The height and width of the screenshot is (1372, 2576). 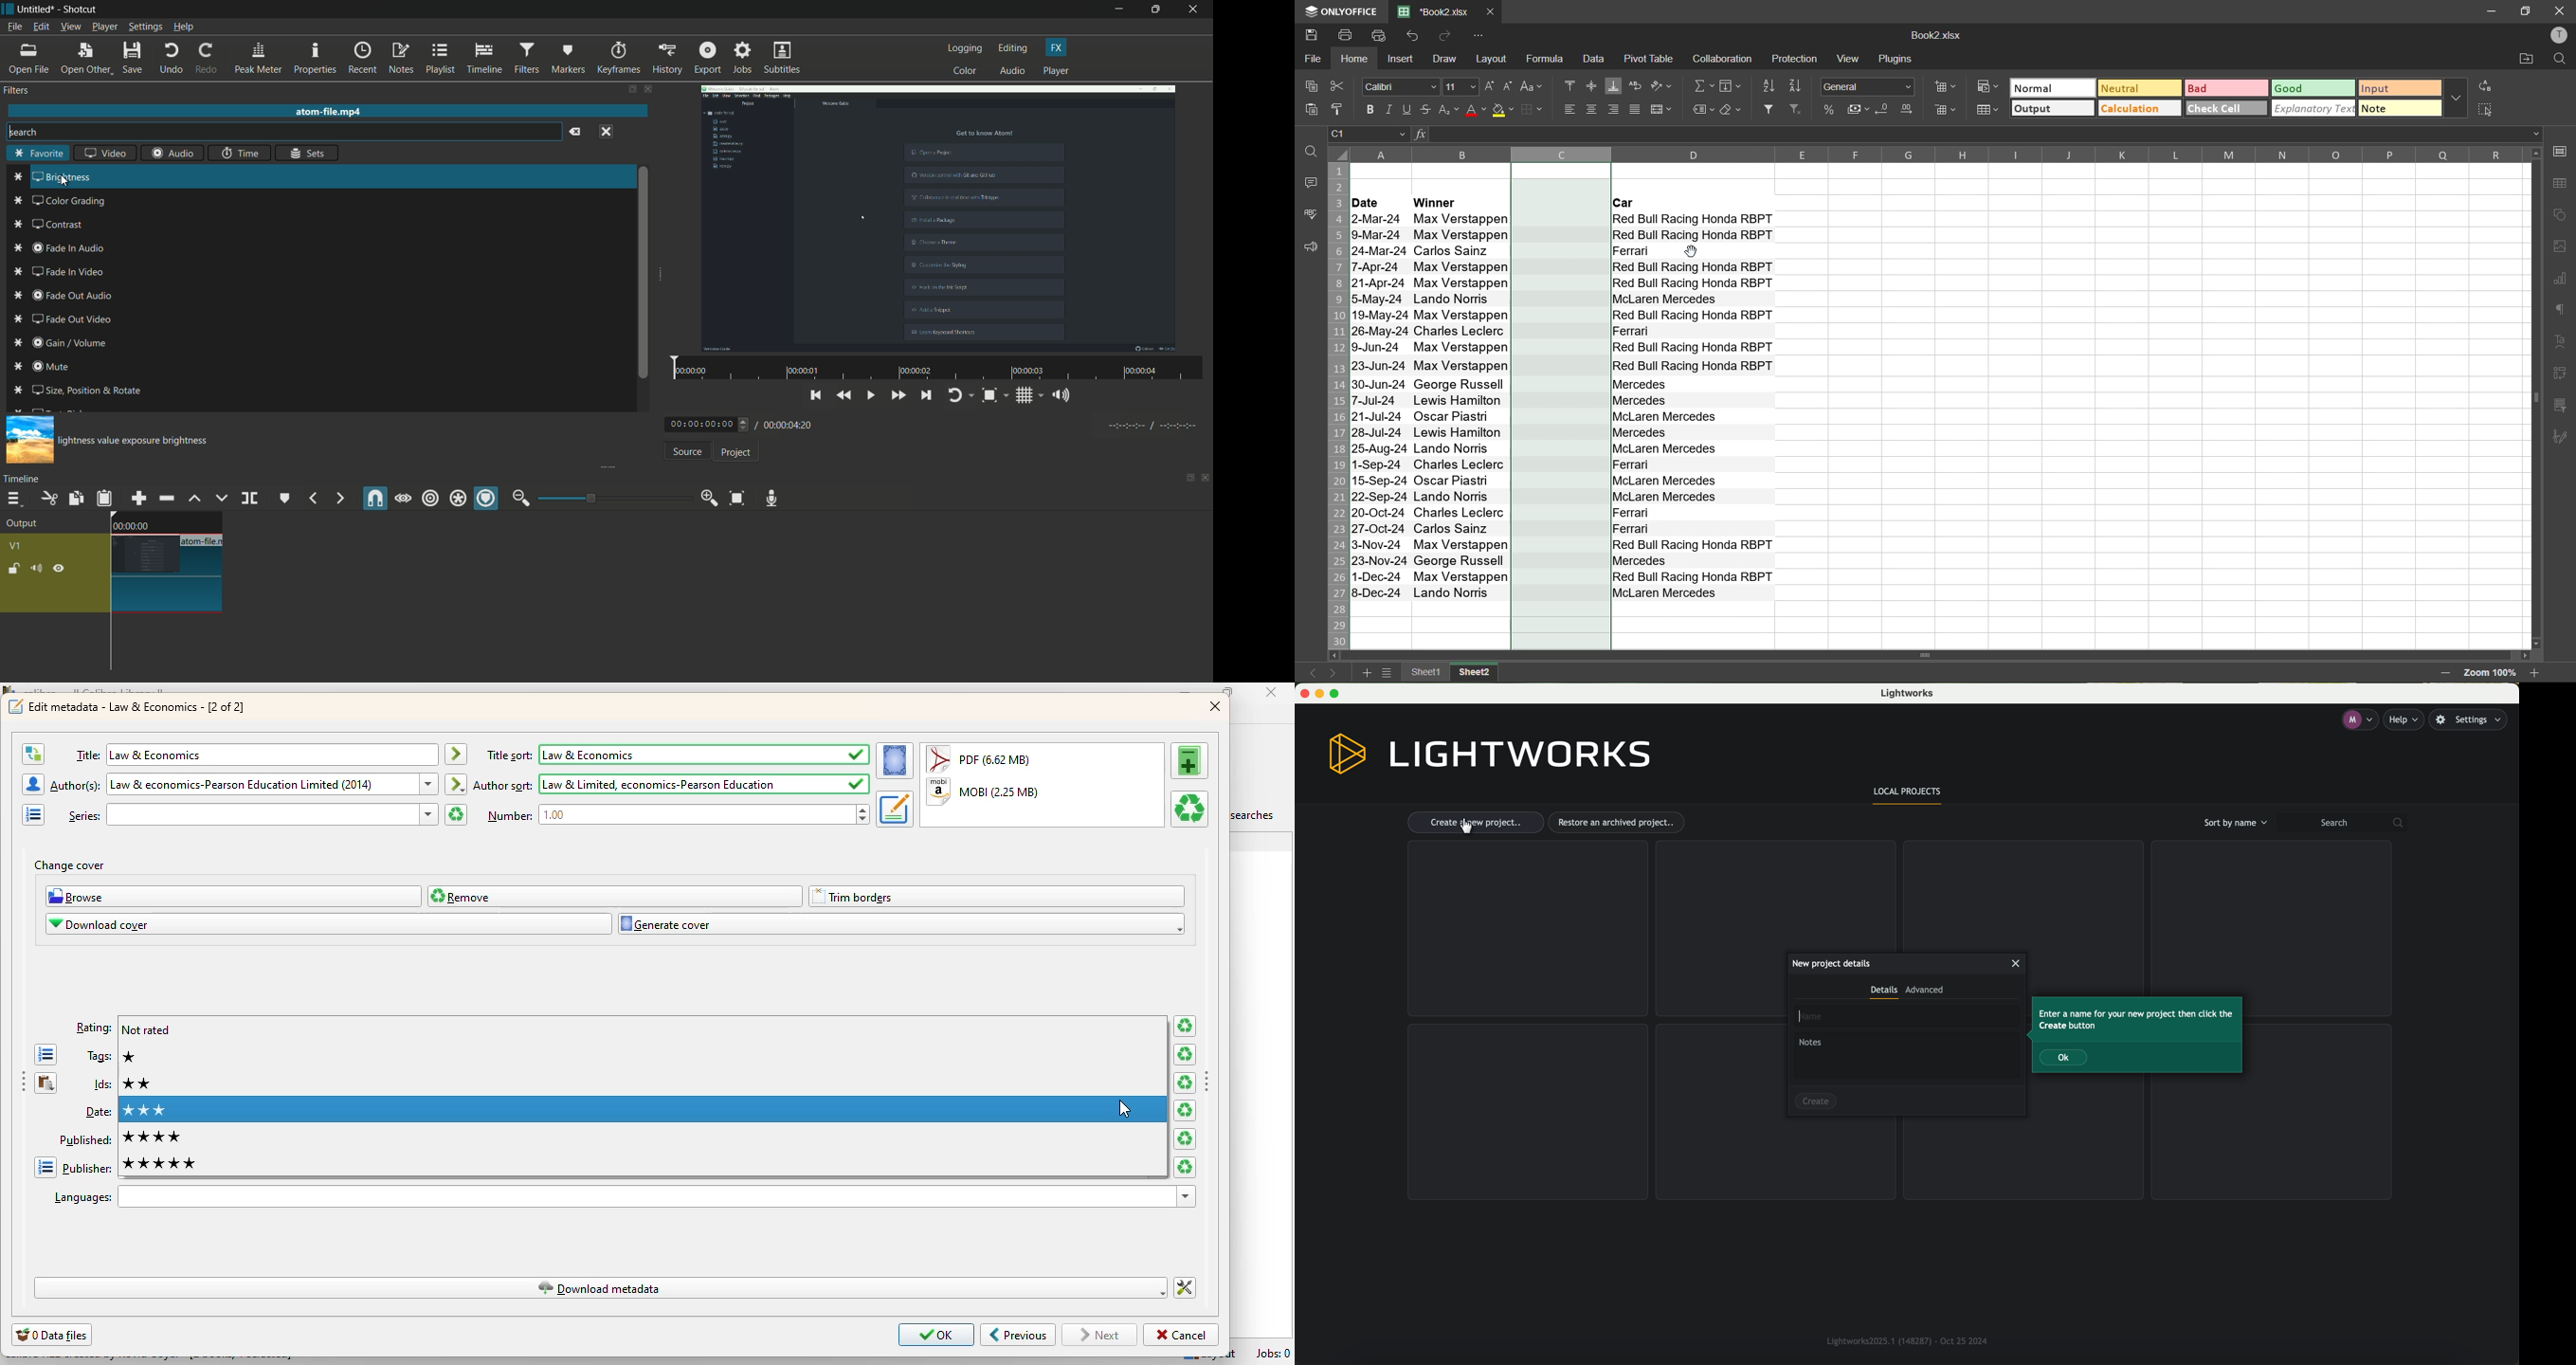 What do you see at coordinates (454, 814) in the screenshot?
I see `clear series` at bounding box center [454, 814].